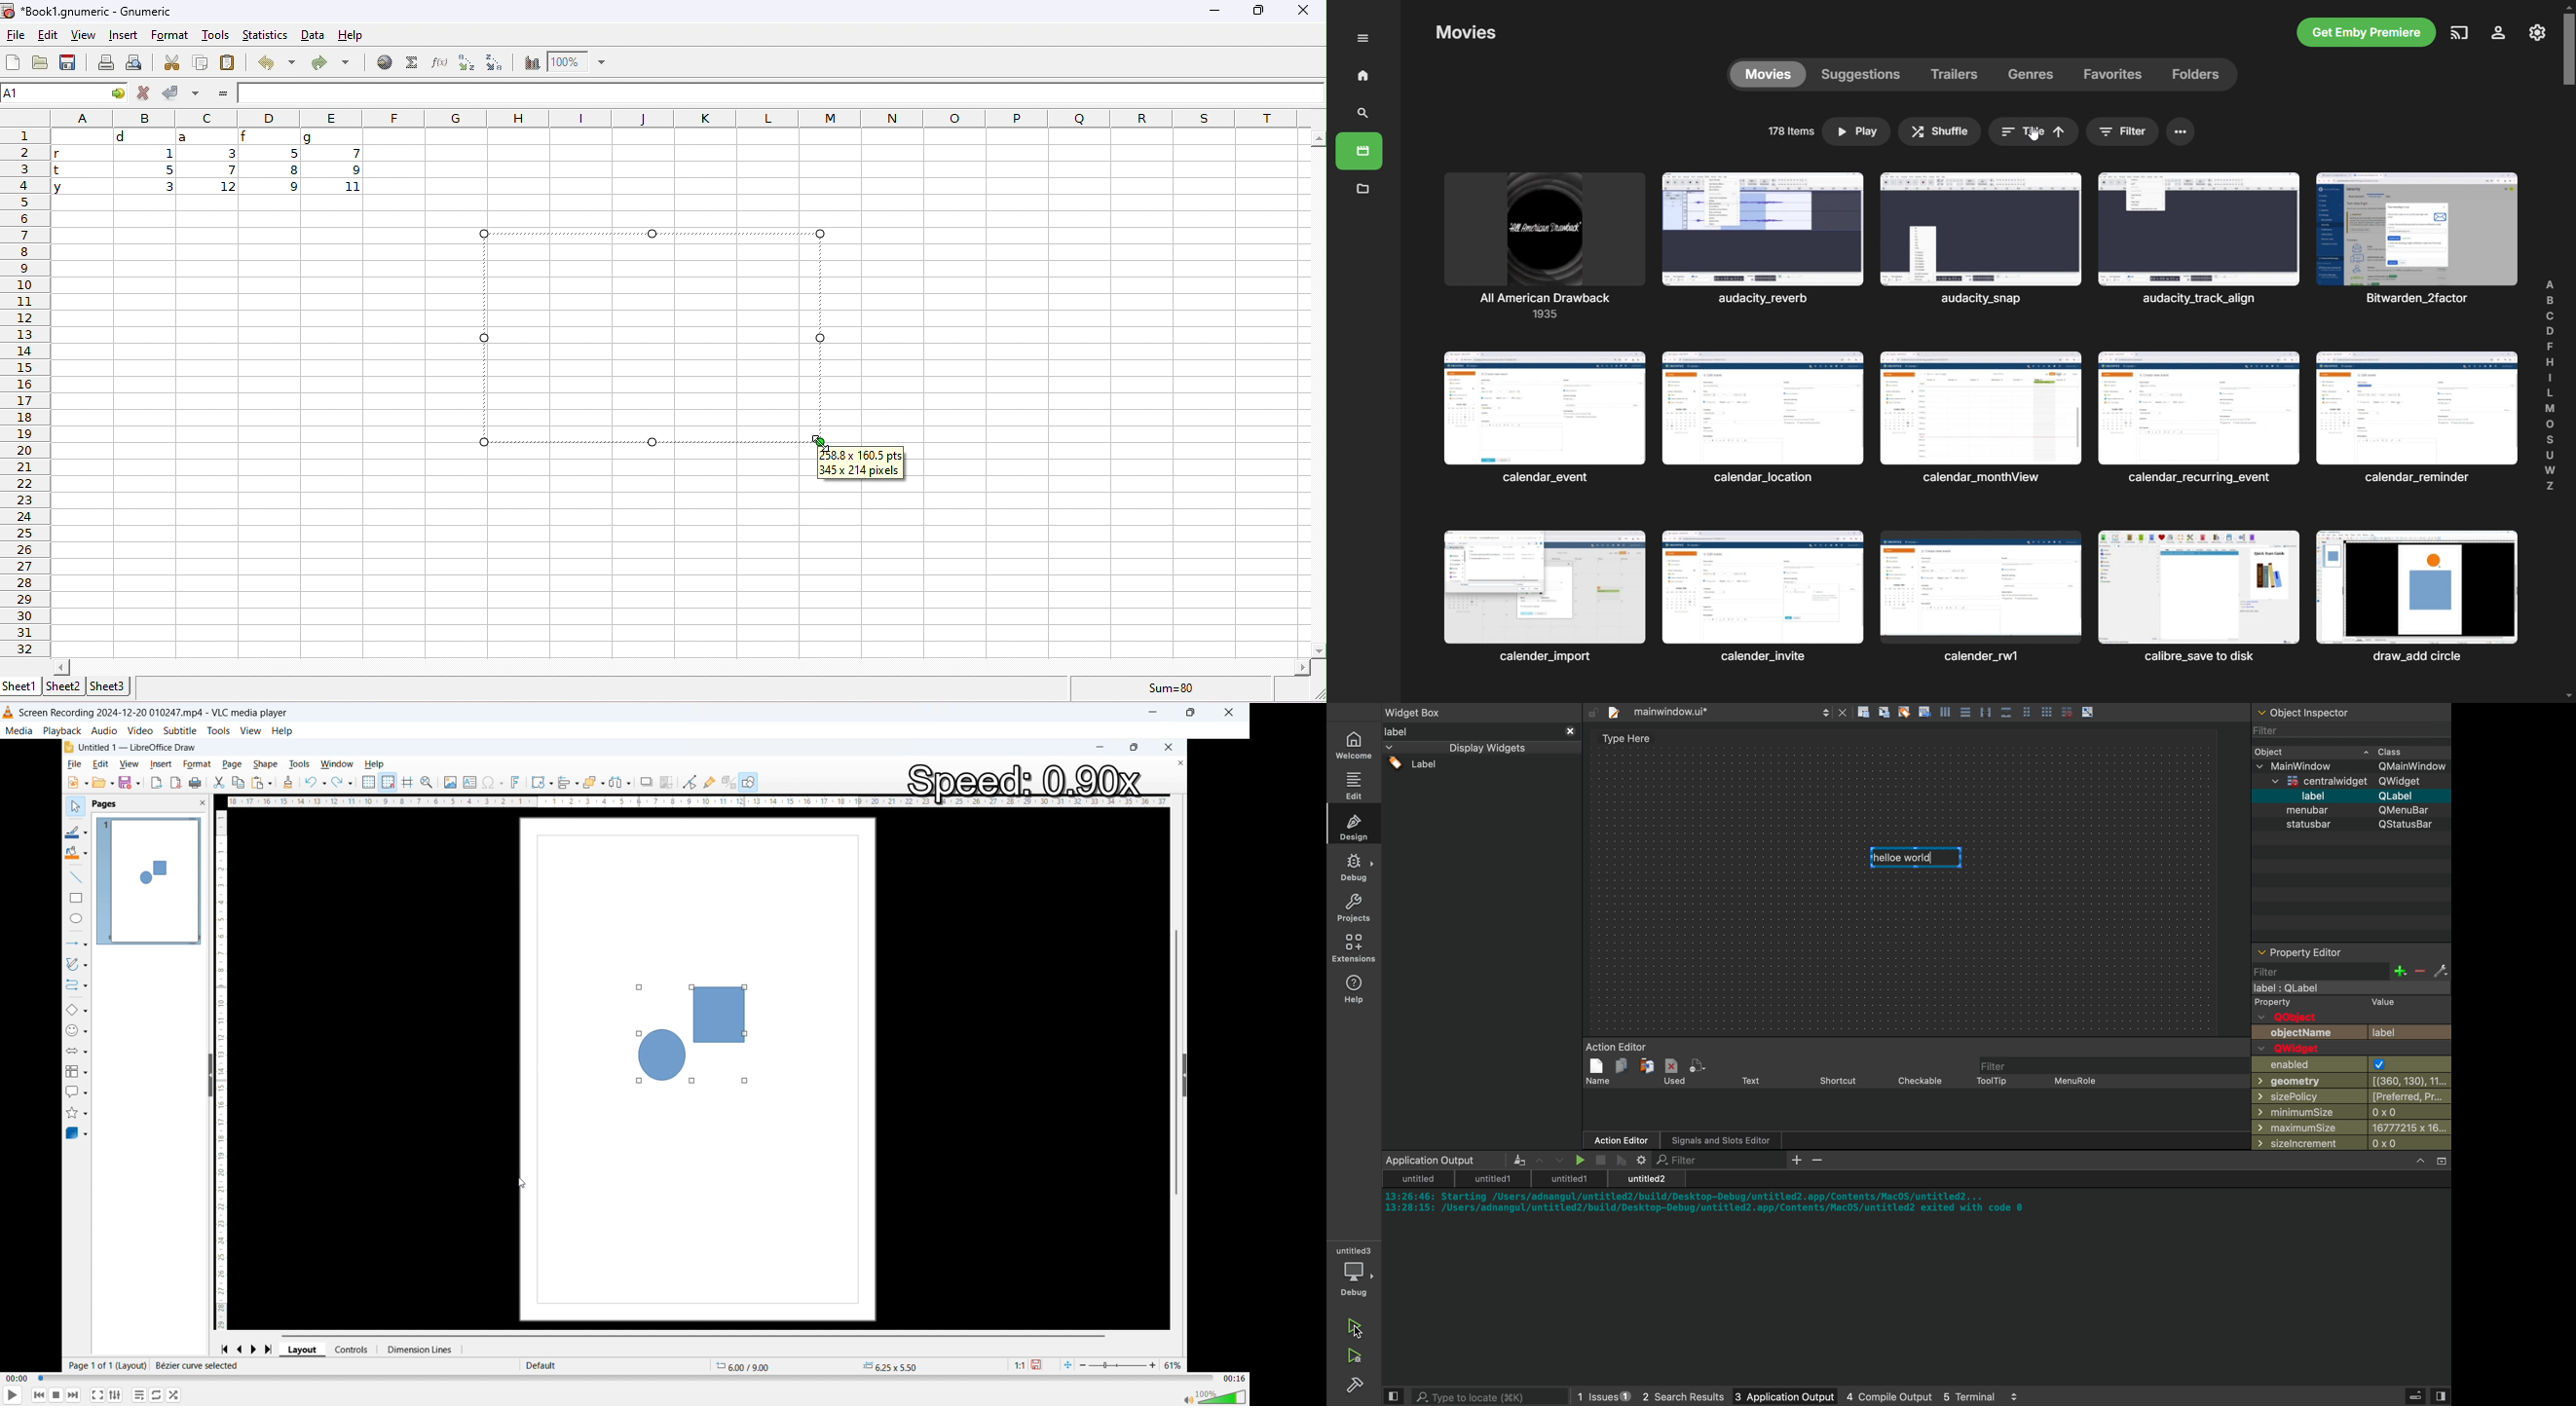 This screenshot has height=1428, width=2576. Describe the element at coordinates (382, 61) in the screenshot. I see `hyperlink` at that location.